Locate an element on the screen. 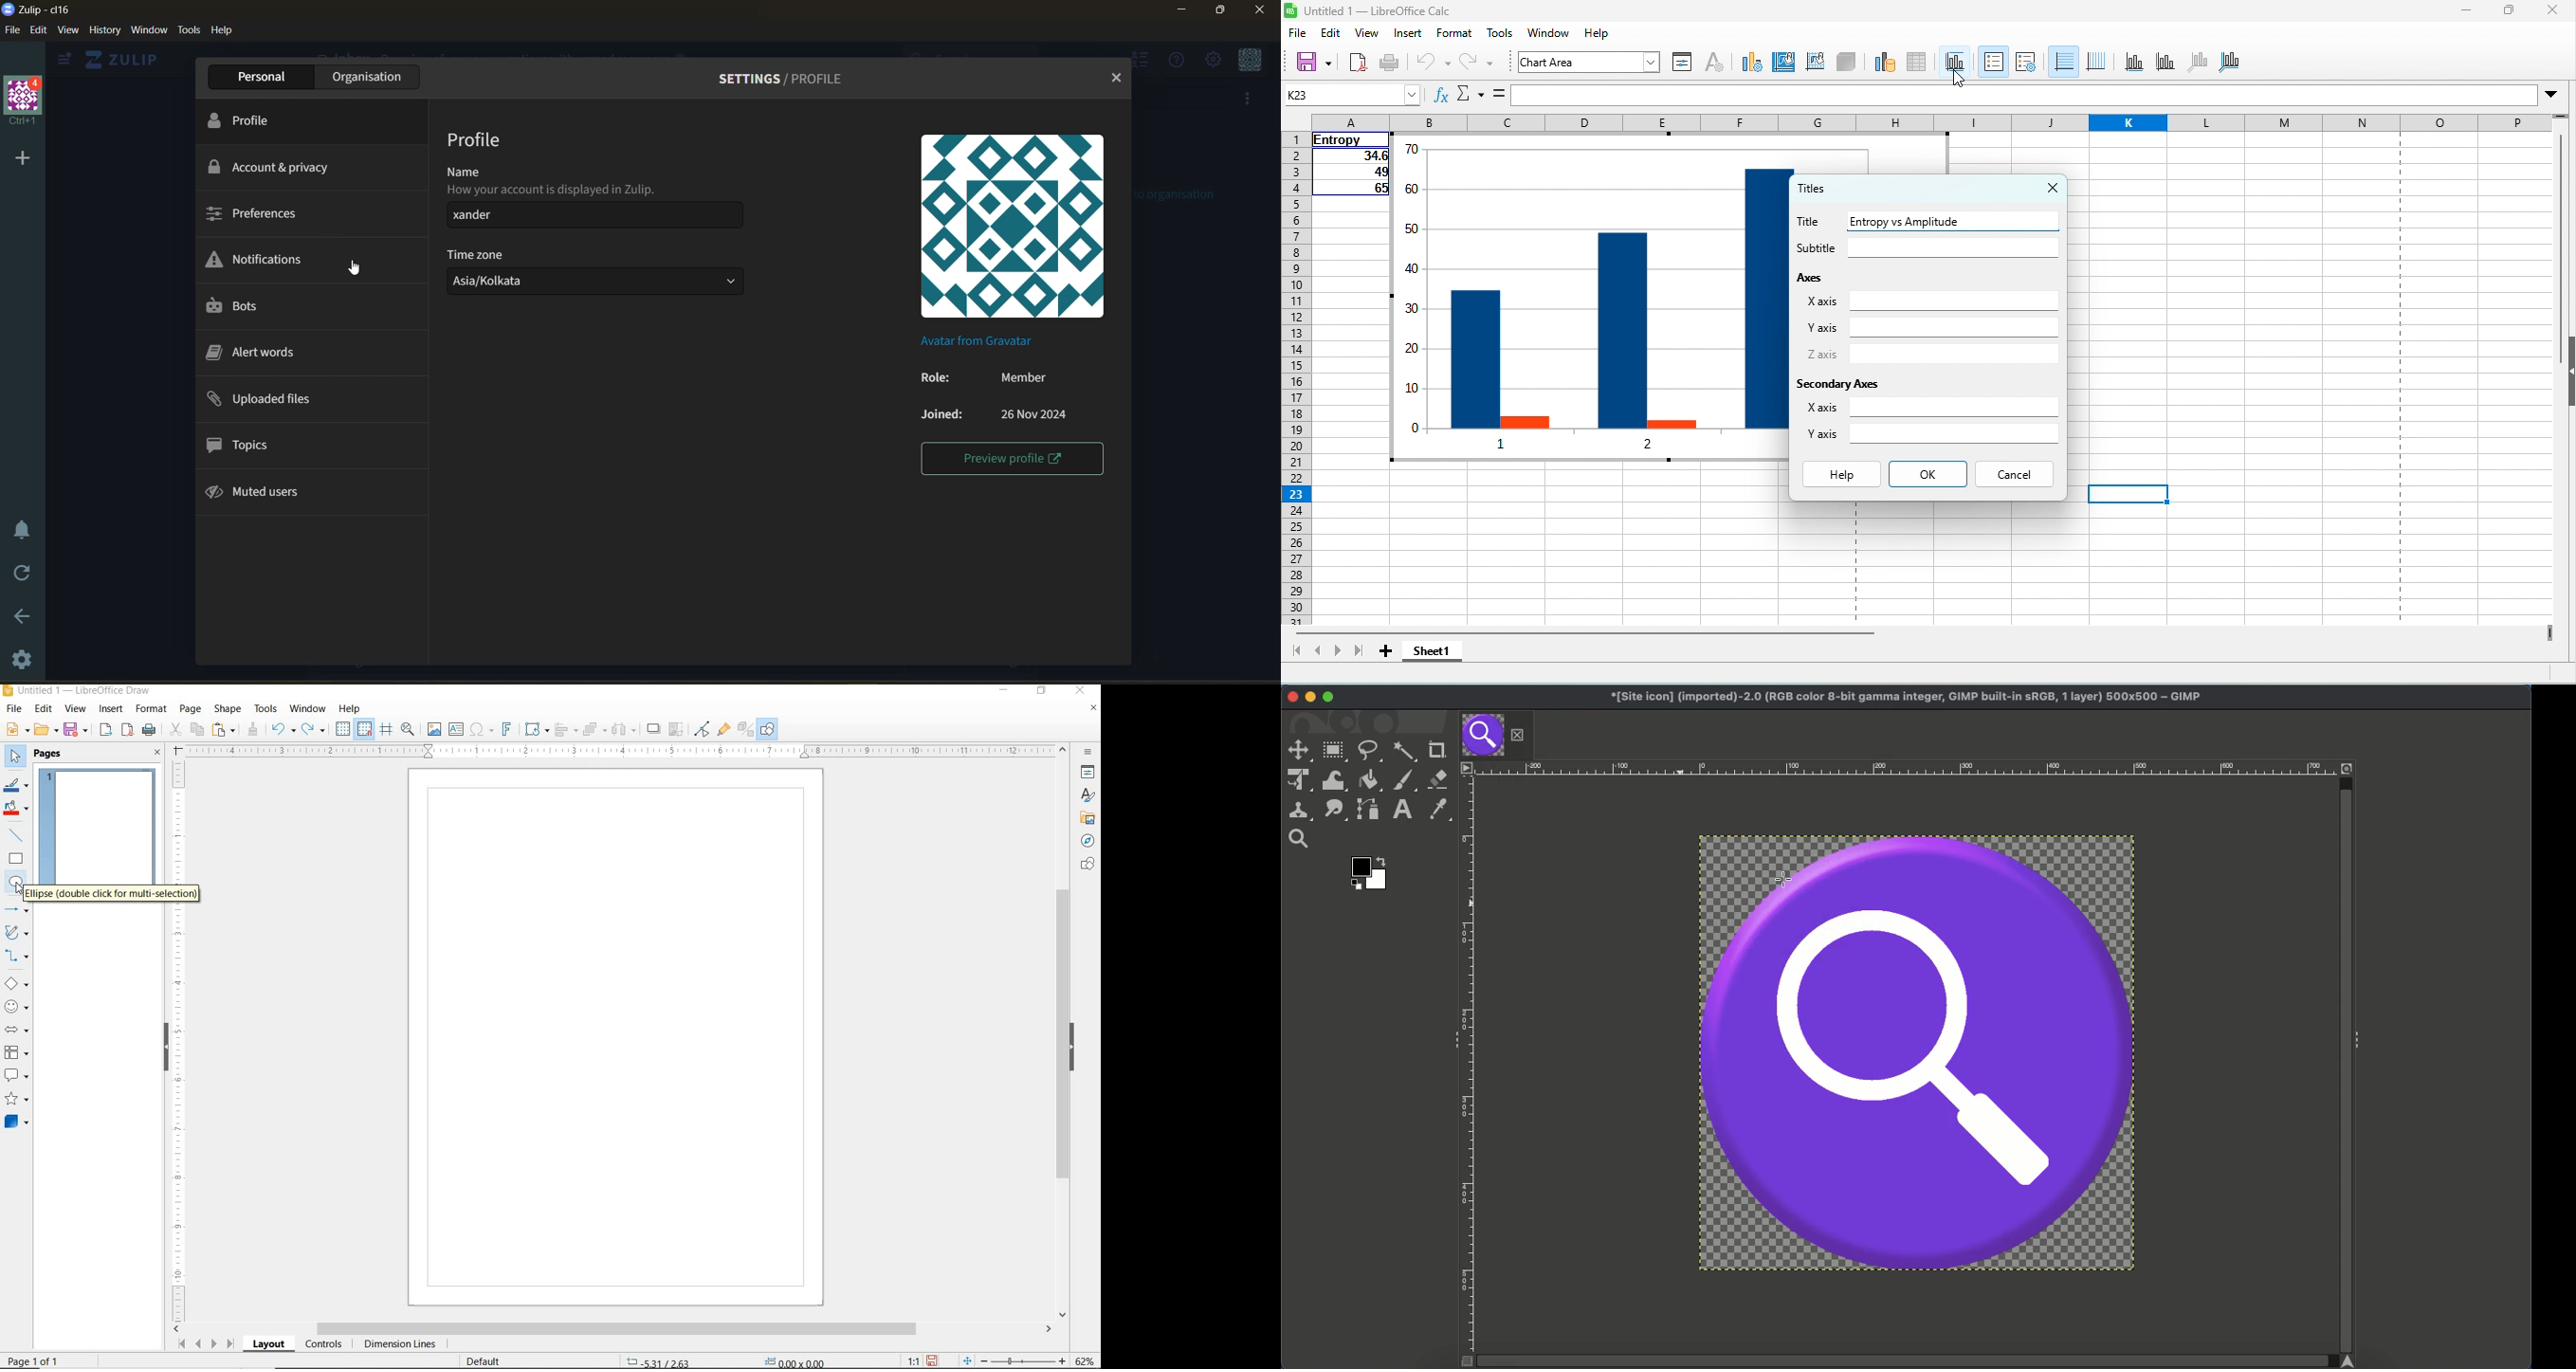 The width and height of the screenshot is (2576, 1372). TRANSFORMATIONS is located at coordinates (535, 729).